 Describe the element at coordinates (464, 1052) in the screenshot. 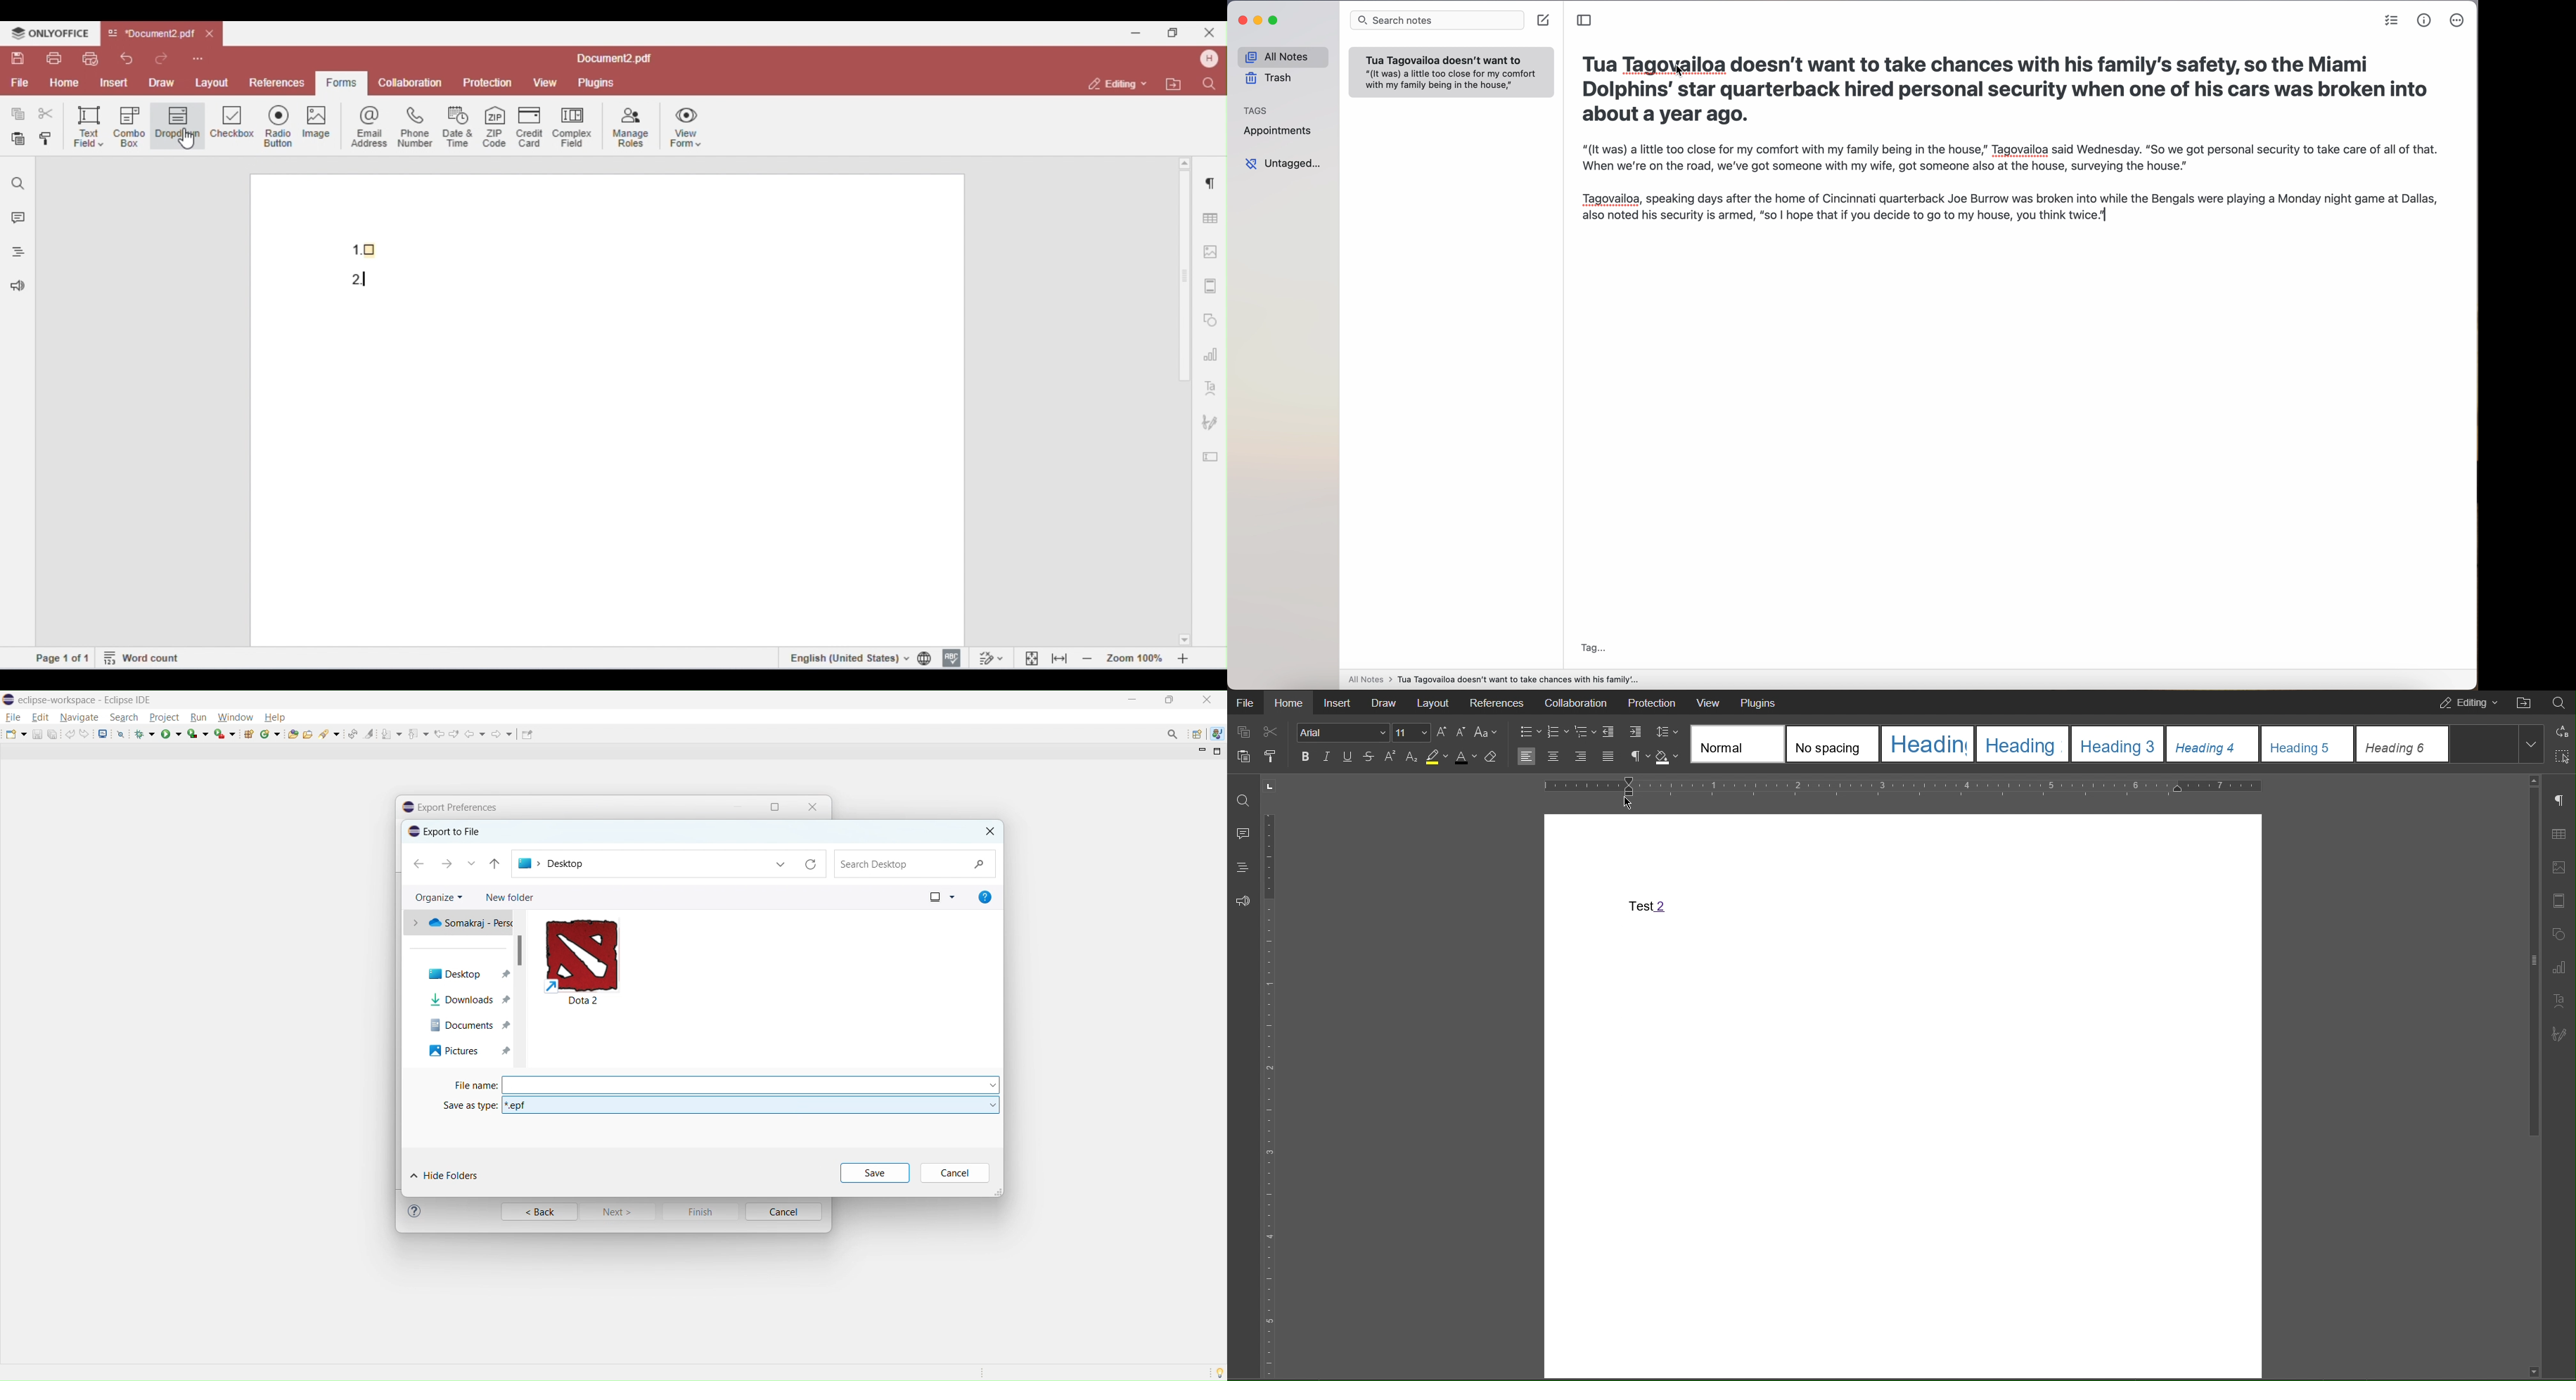

I see `Pictures` at that location.